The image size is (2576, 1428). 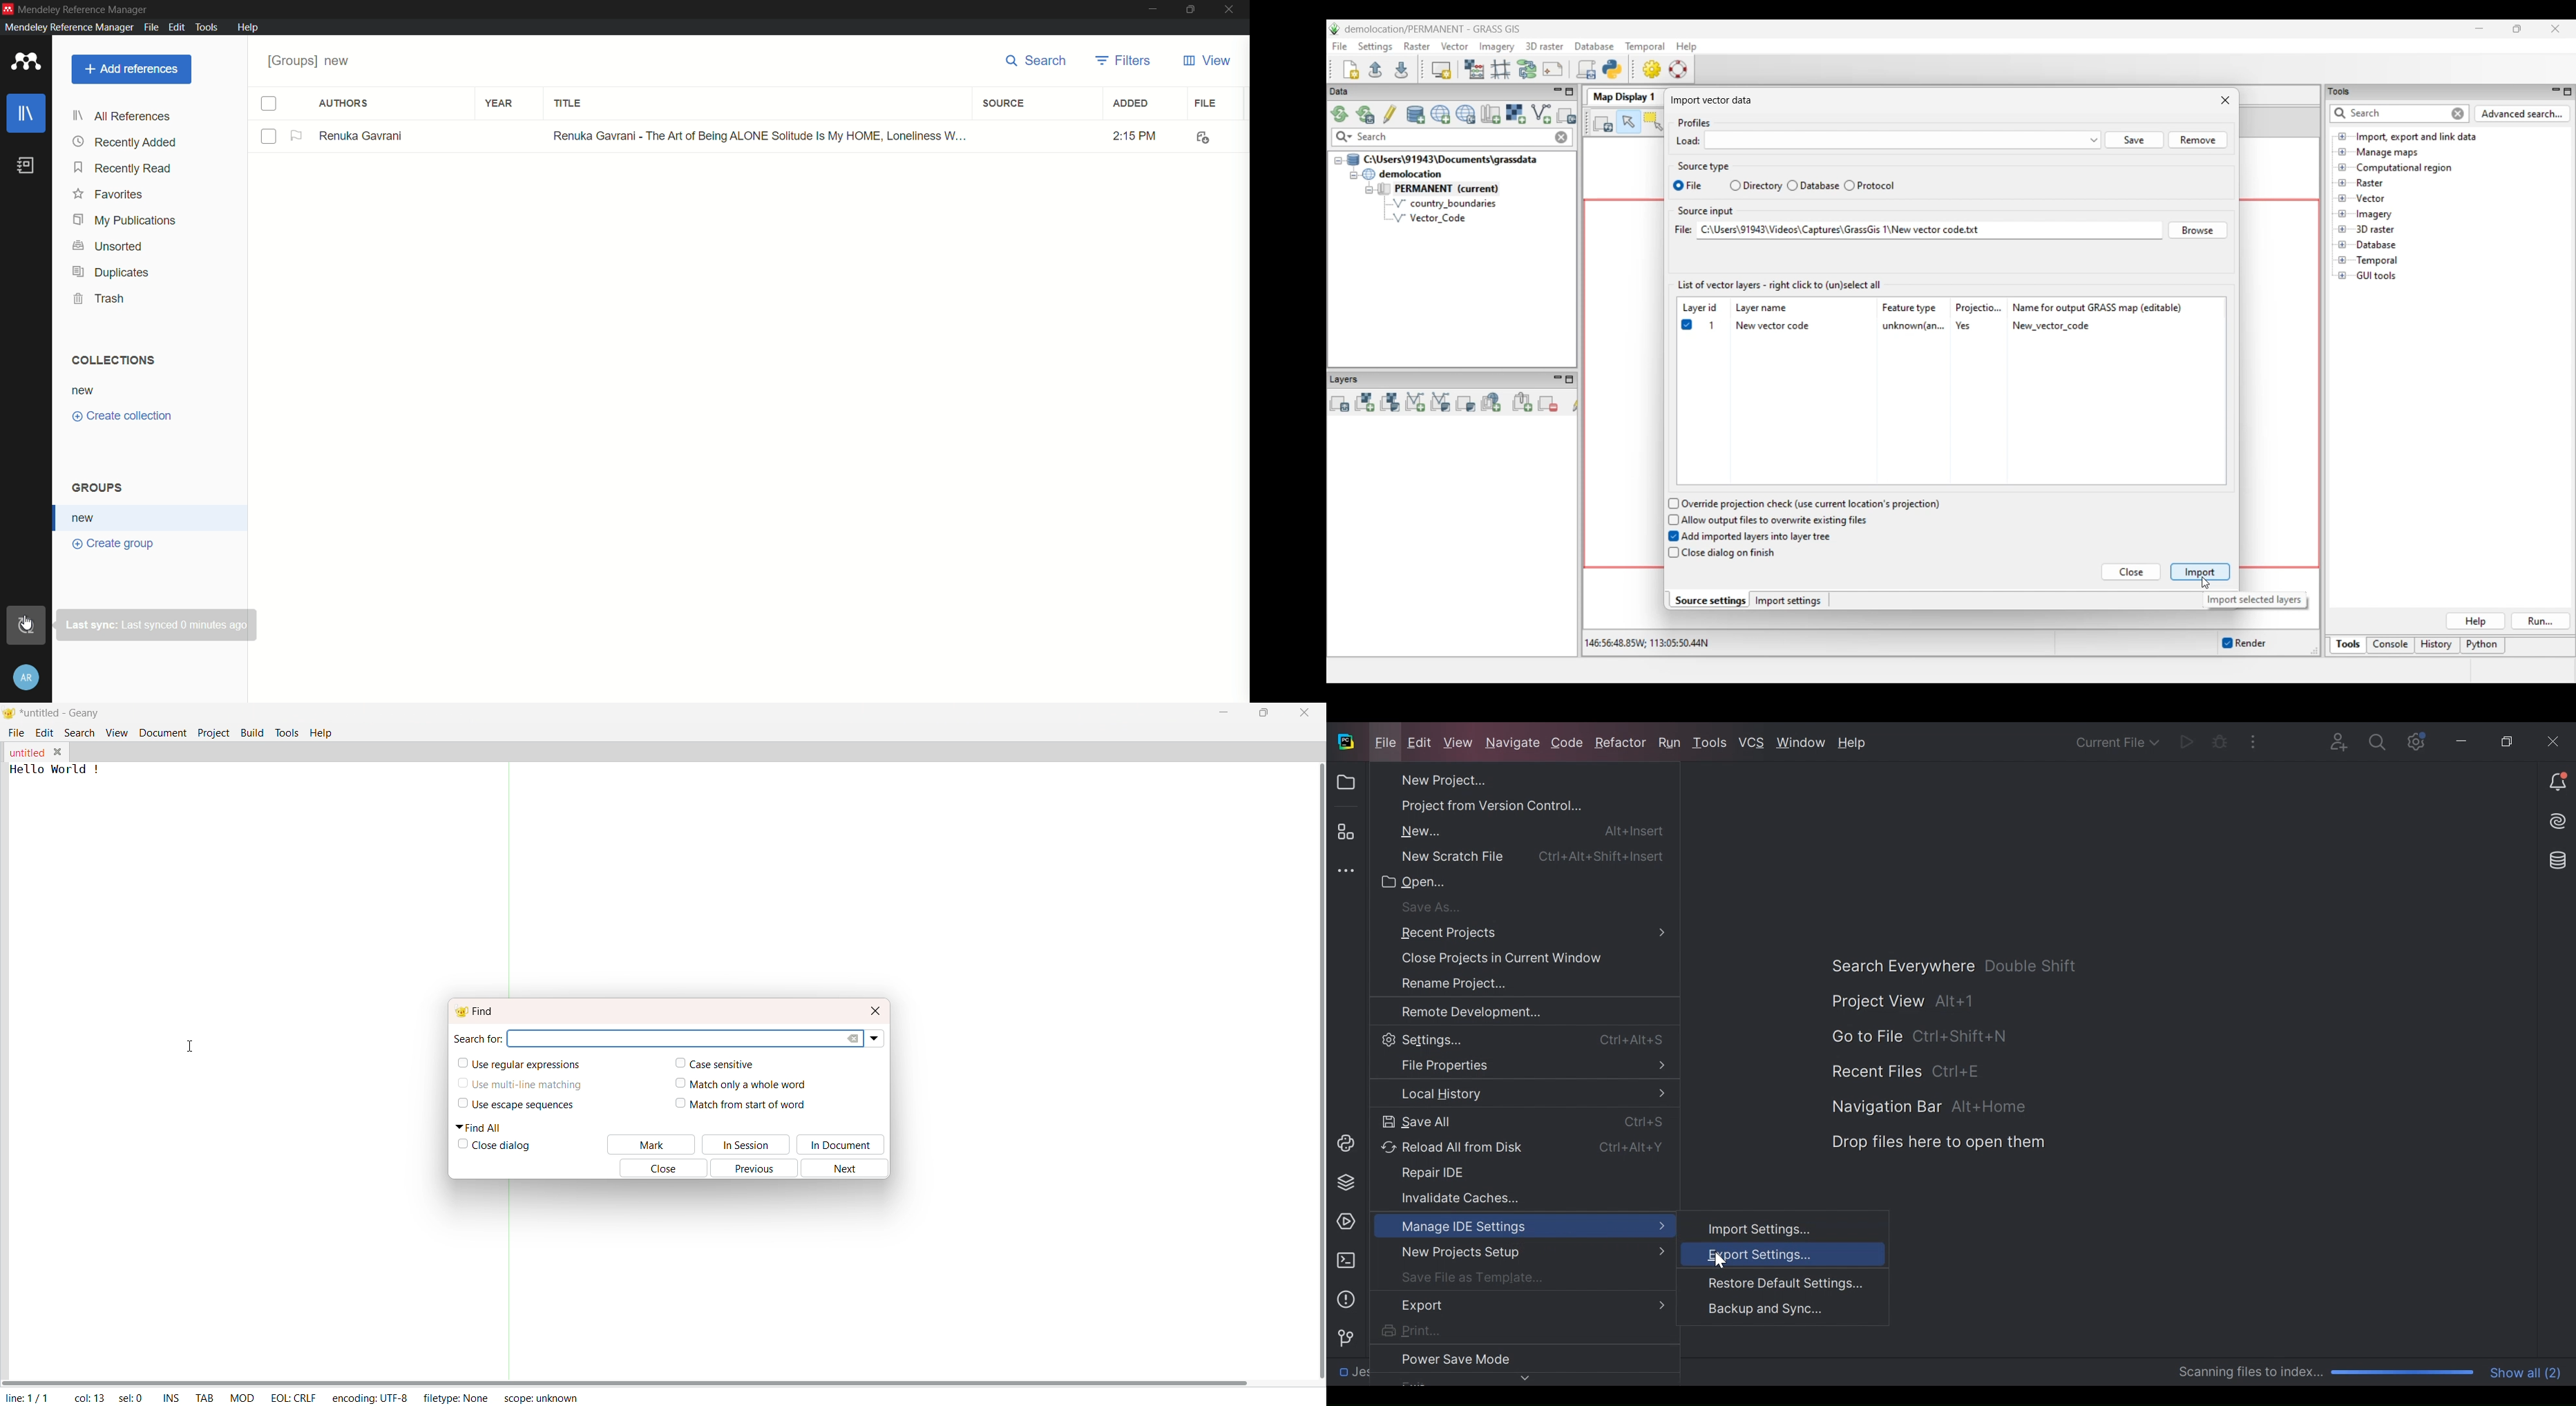 I want to click on help menu, so click(x=249, y=28).